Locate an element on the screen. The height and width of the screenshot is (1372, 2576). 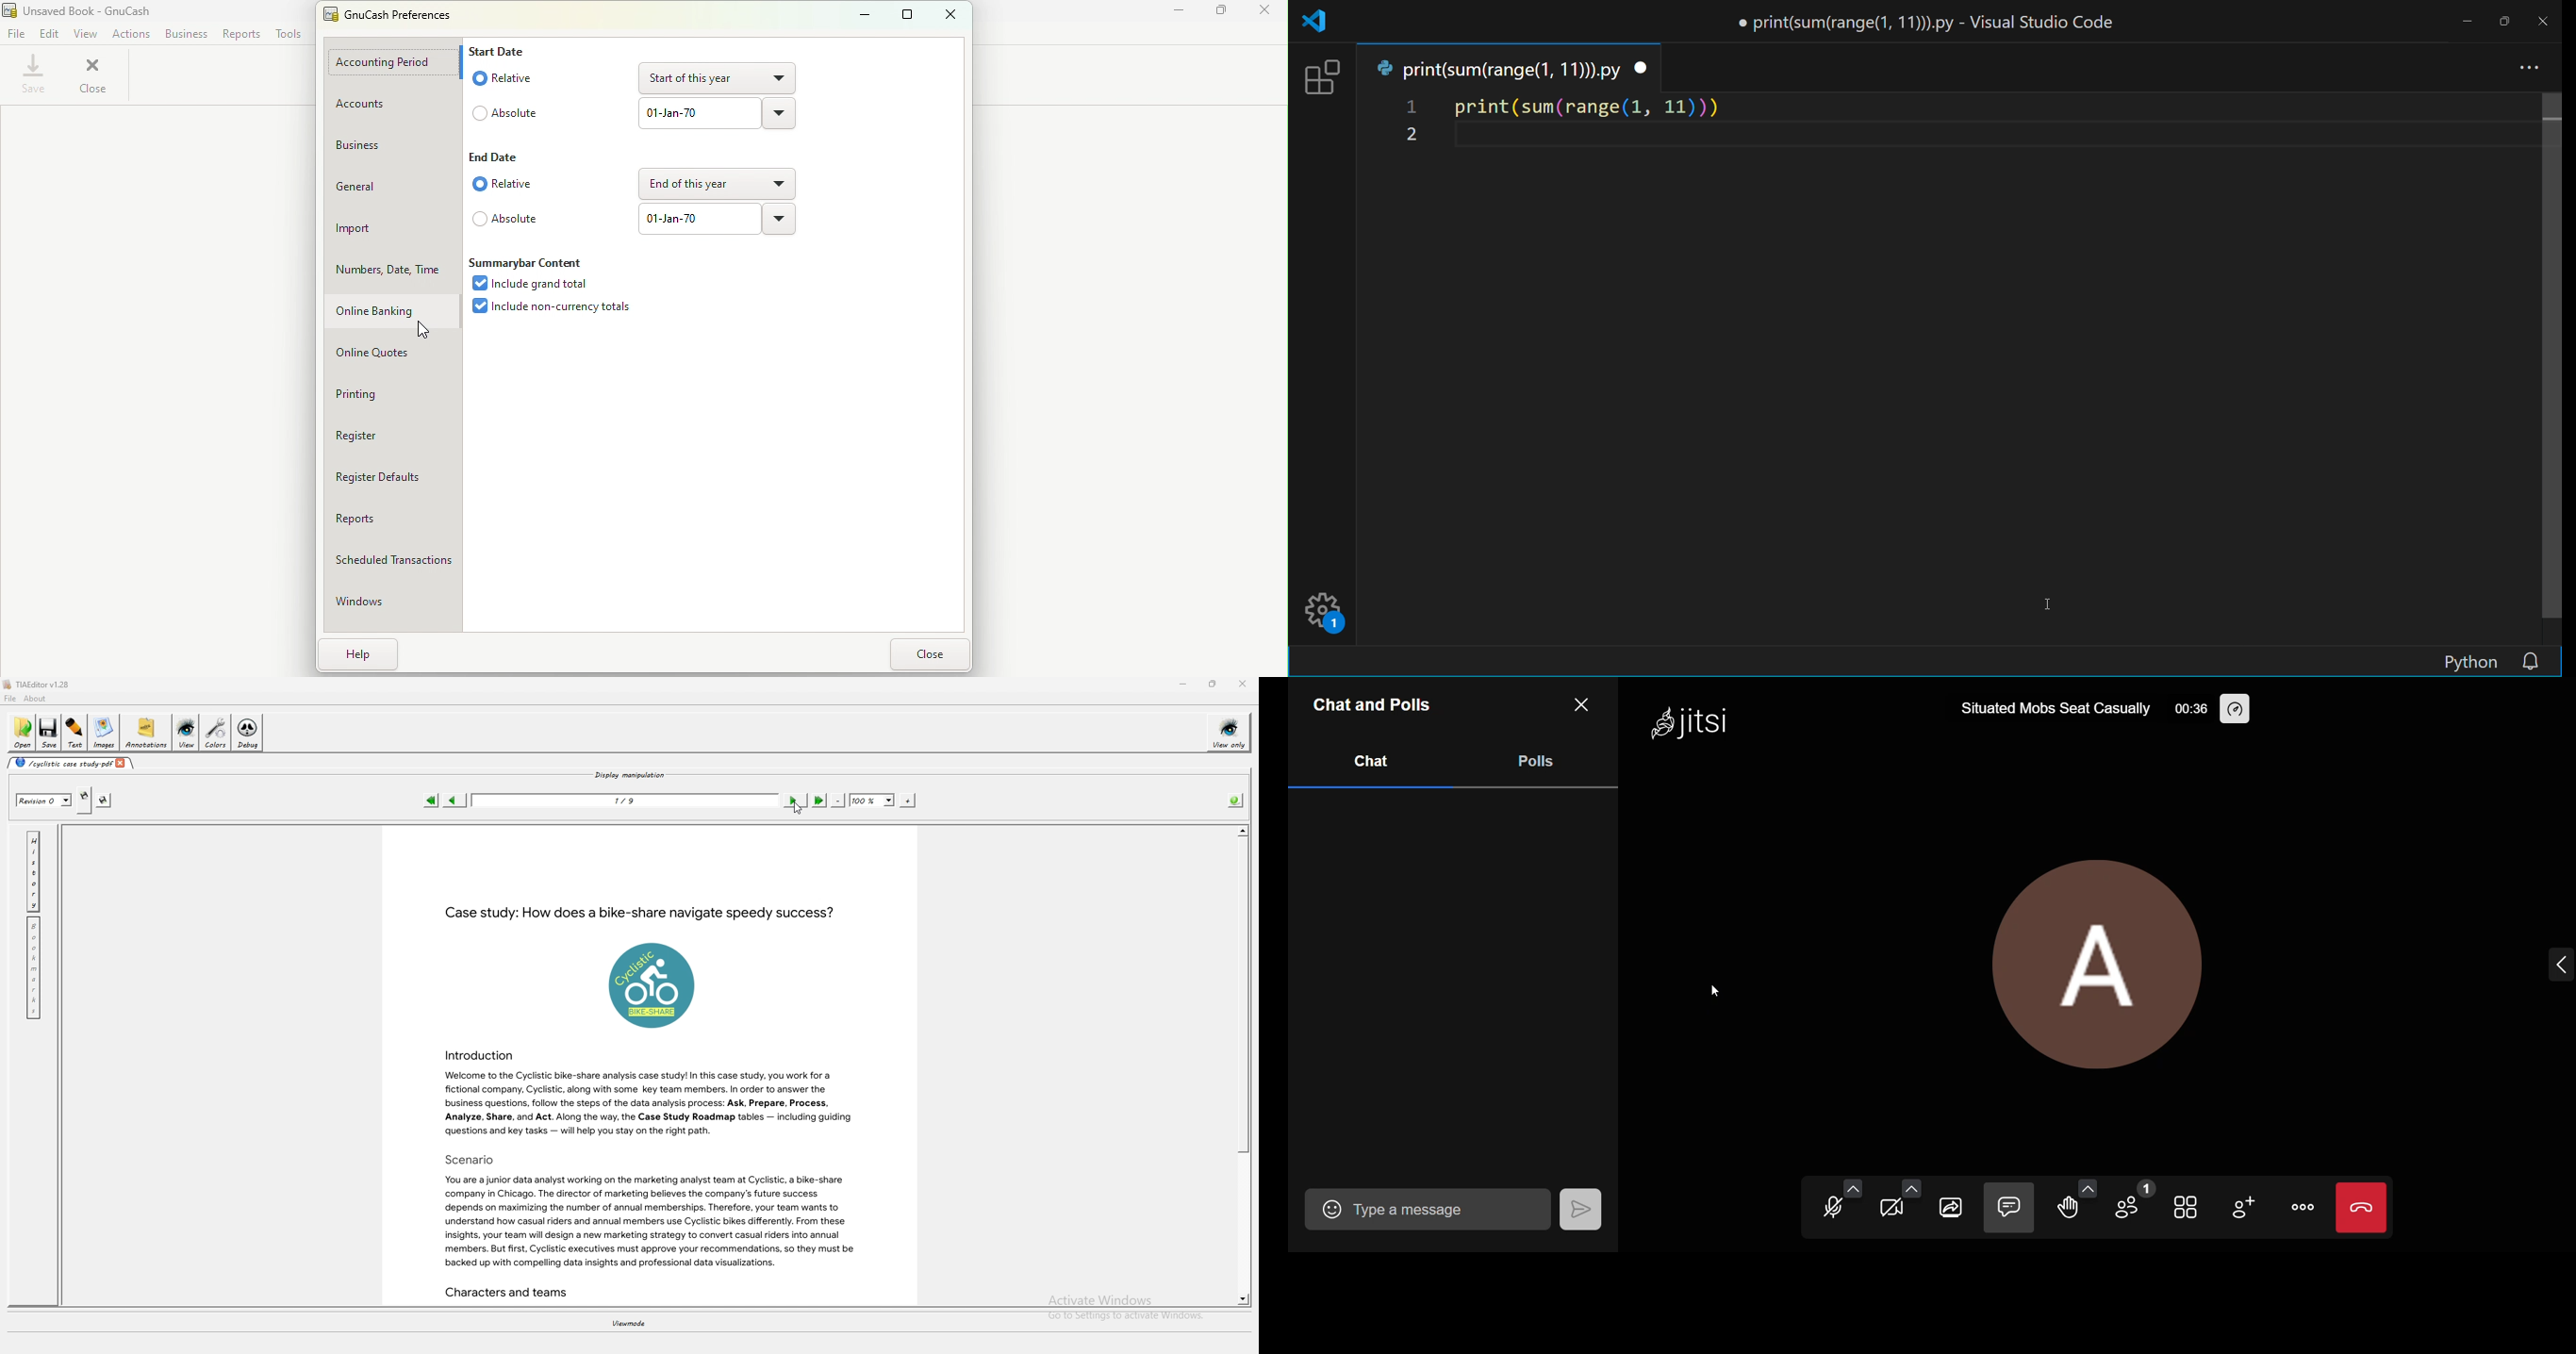
Maximize is located at coordinates (1224, 16).